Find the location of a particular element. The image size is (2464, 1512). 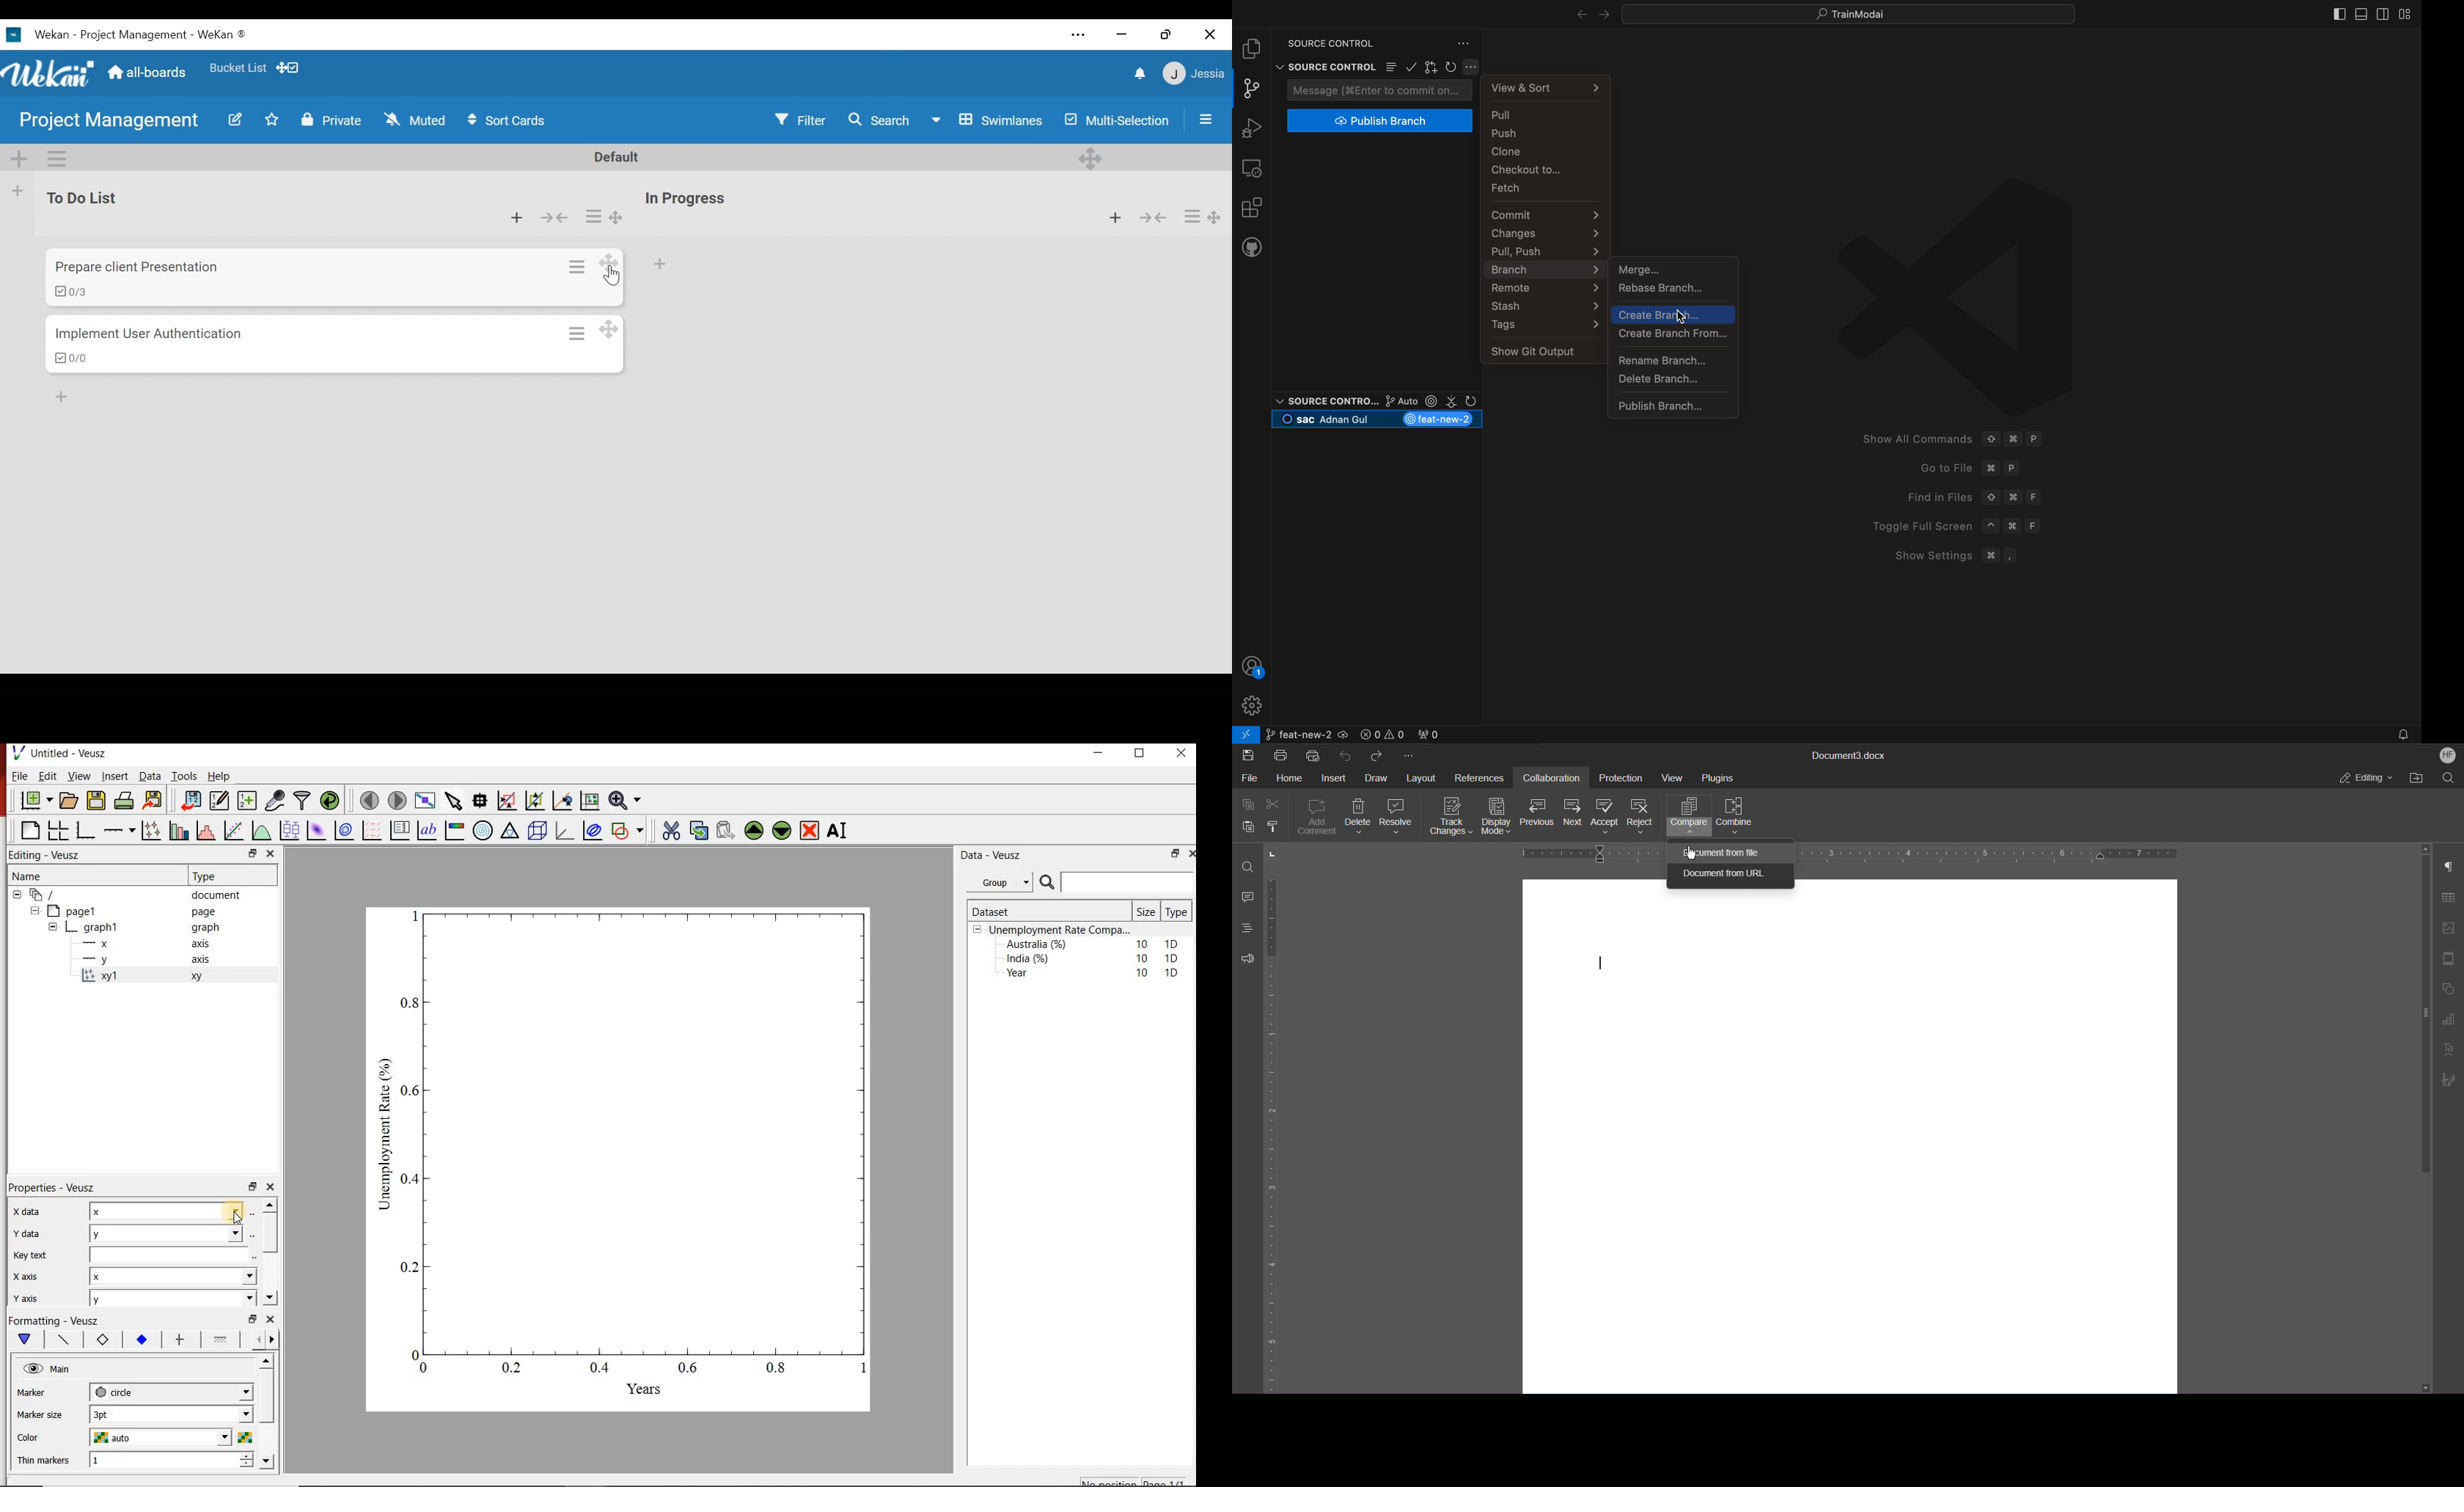

github is located at coordinates (1252, 246).